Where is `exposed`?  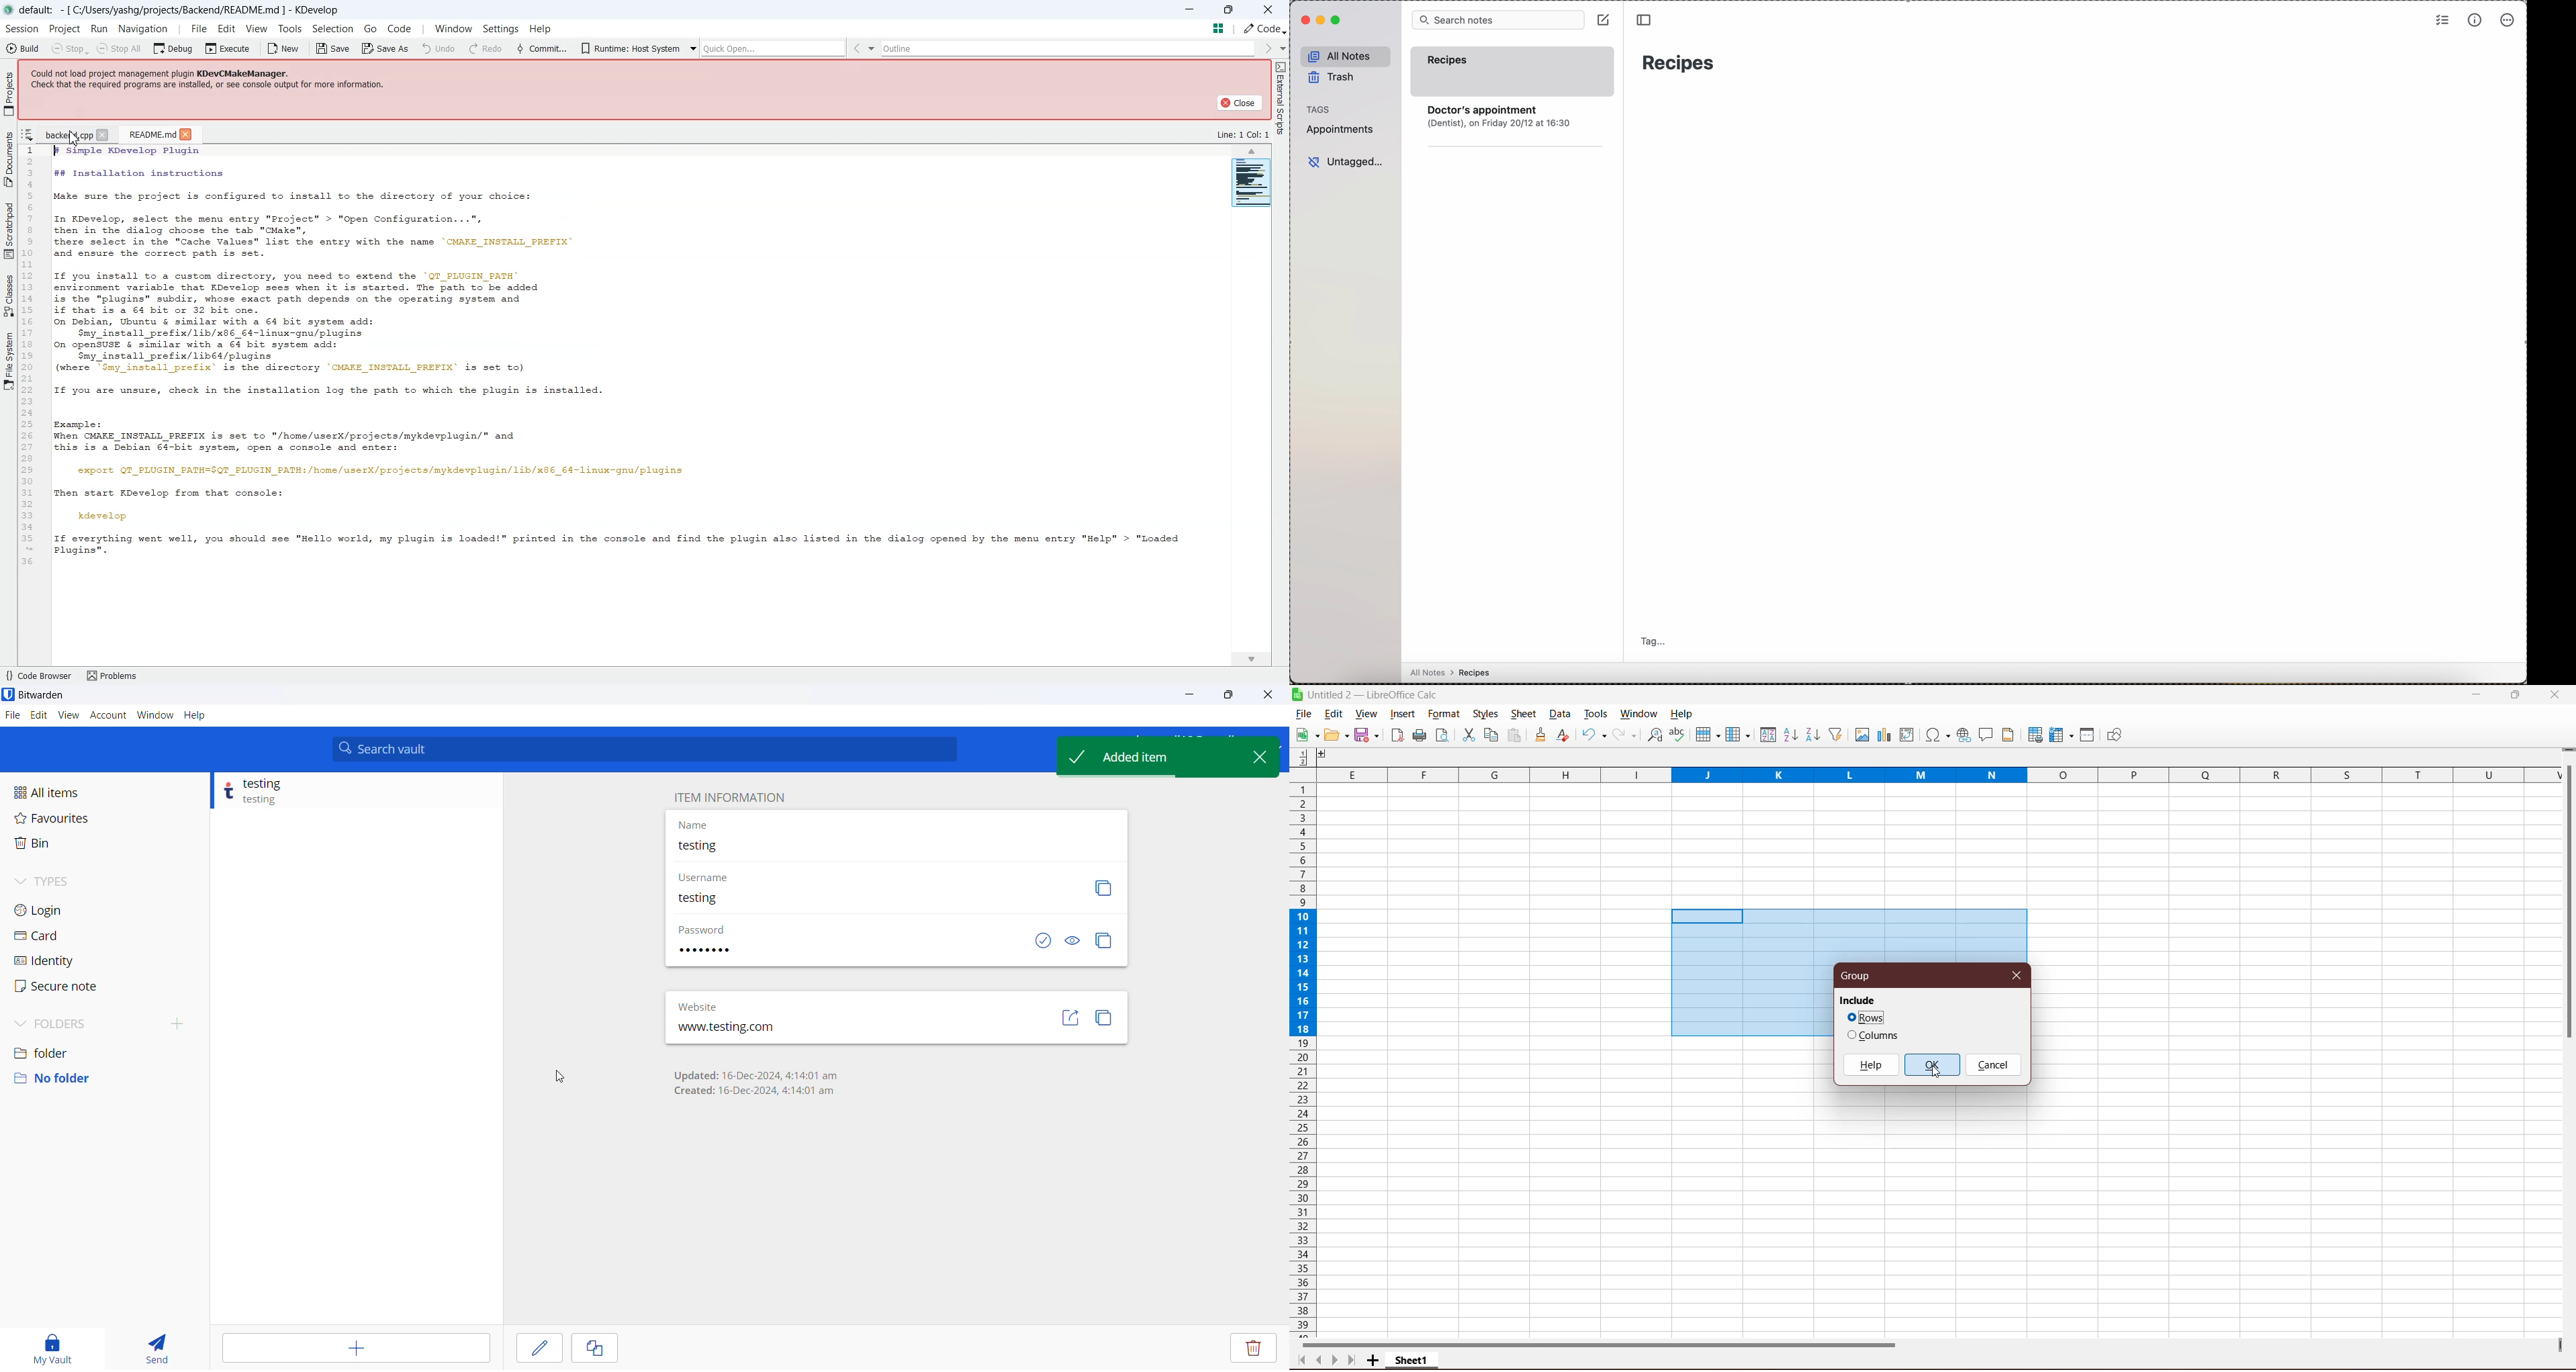 exposed is located at coordinates (1042, 941).